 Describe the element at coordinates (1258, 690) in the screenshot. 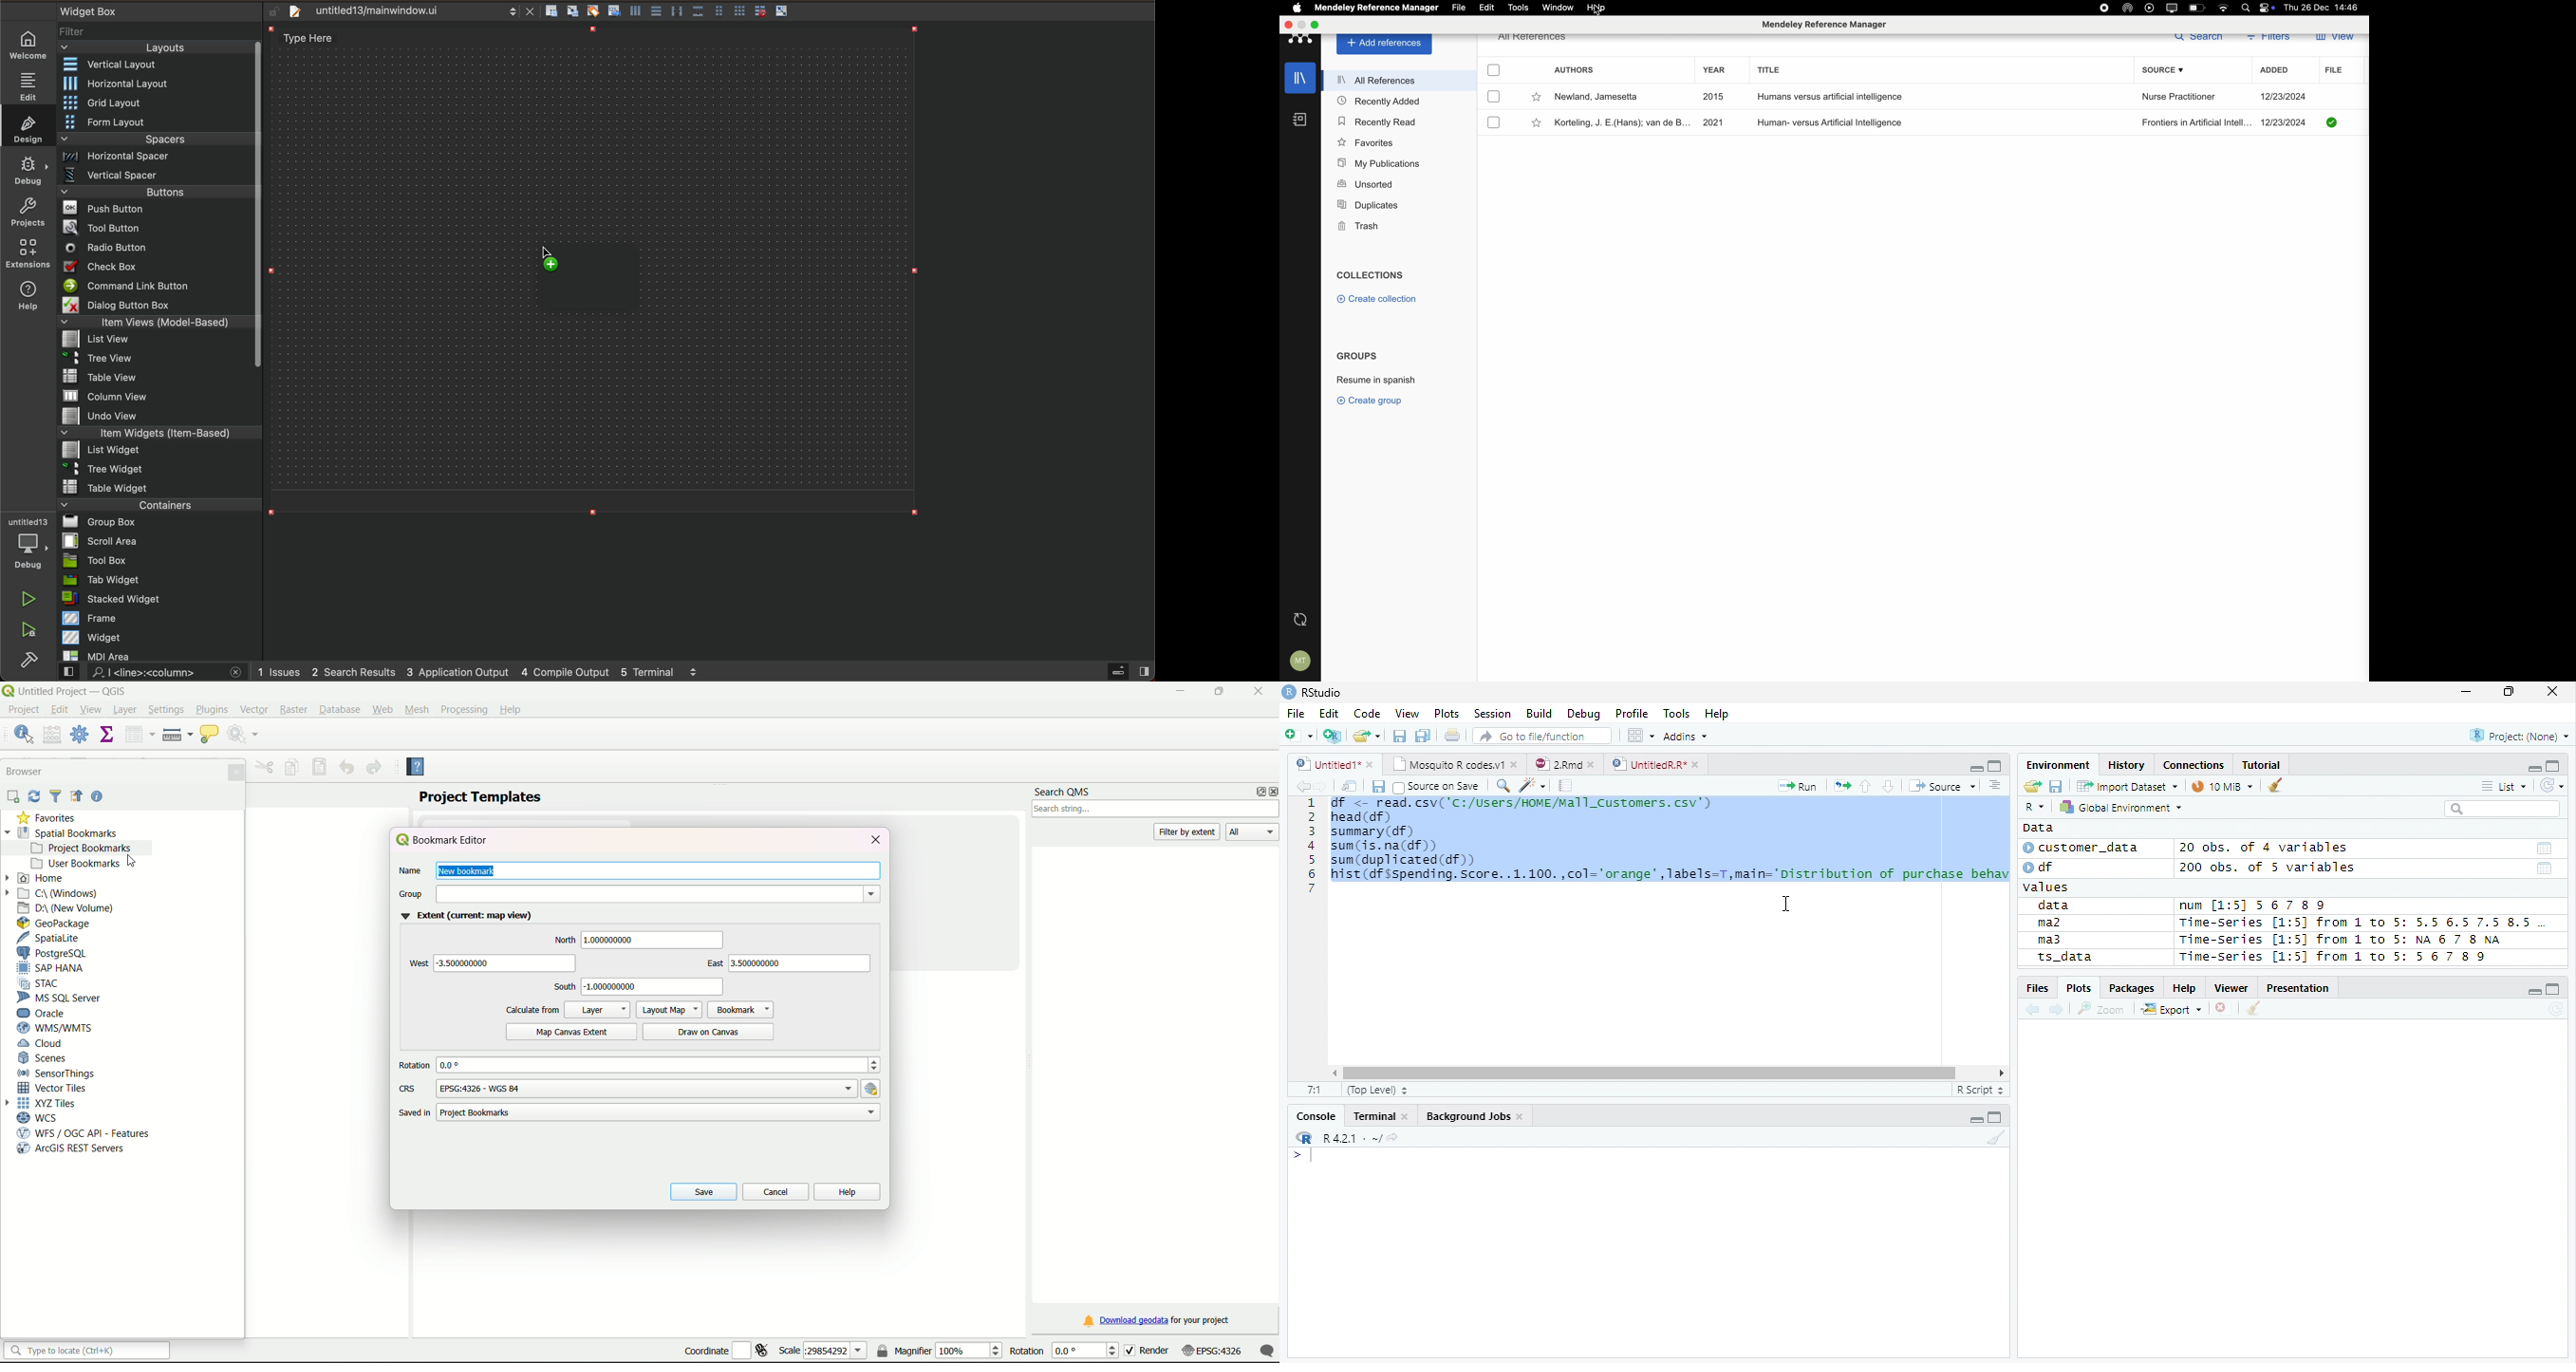

I see `close` at that location.